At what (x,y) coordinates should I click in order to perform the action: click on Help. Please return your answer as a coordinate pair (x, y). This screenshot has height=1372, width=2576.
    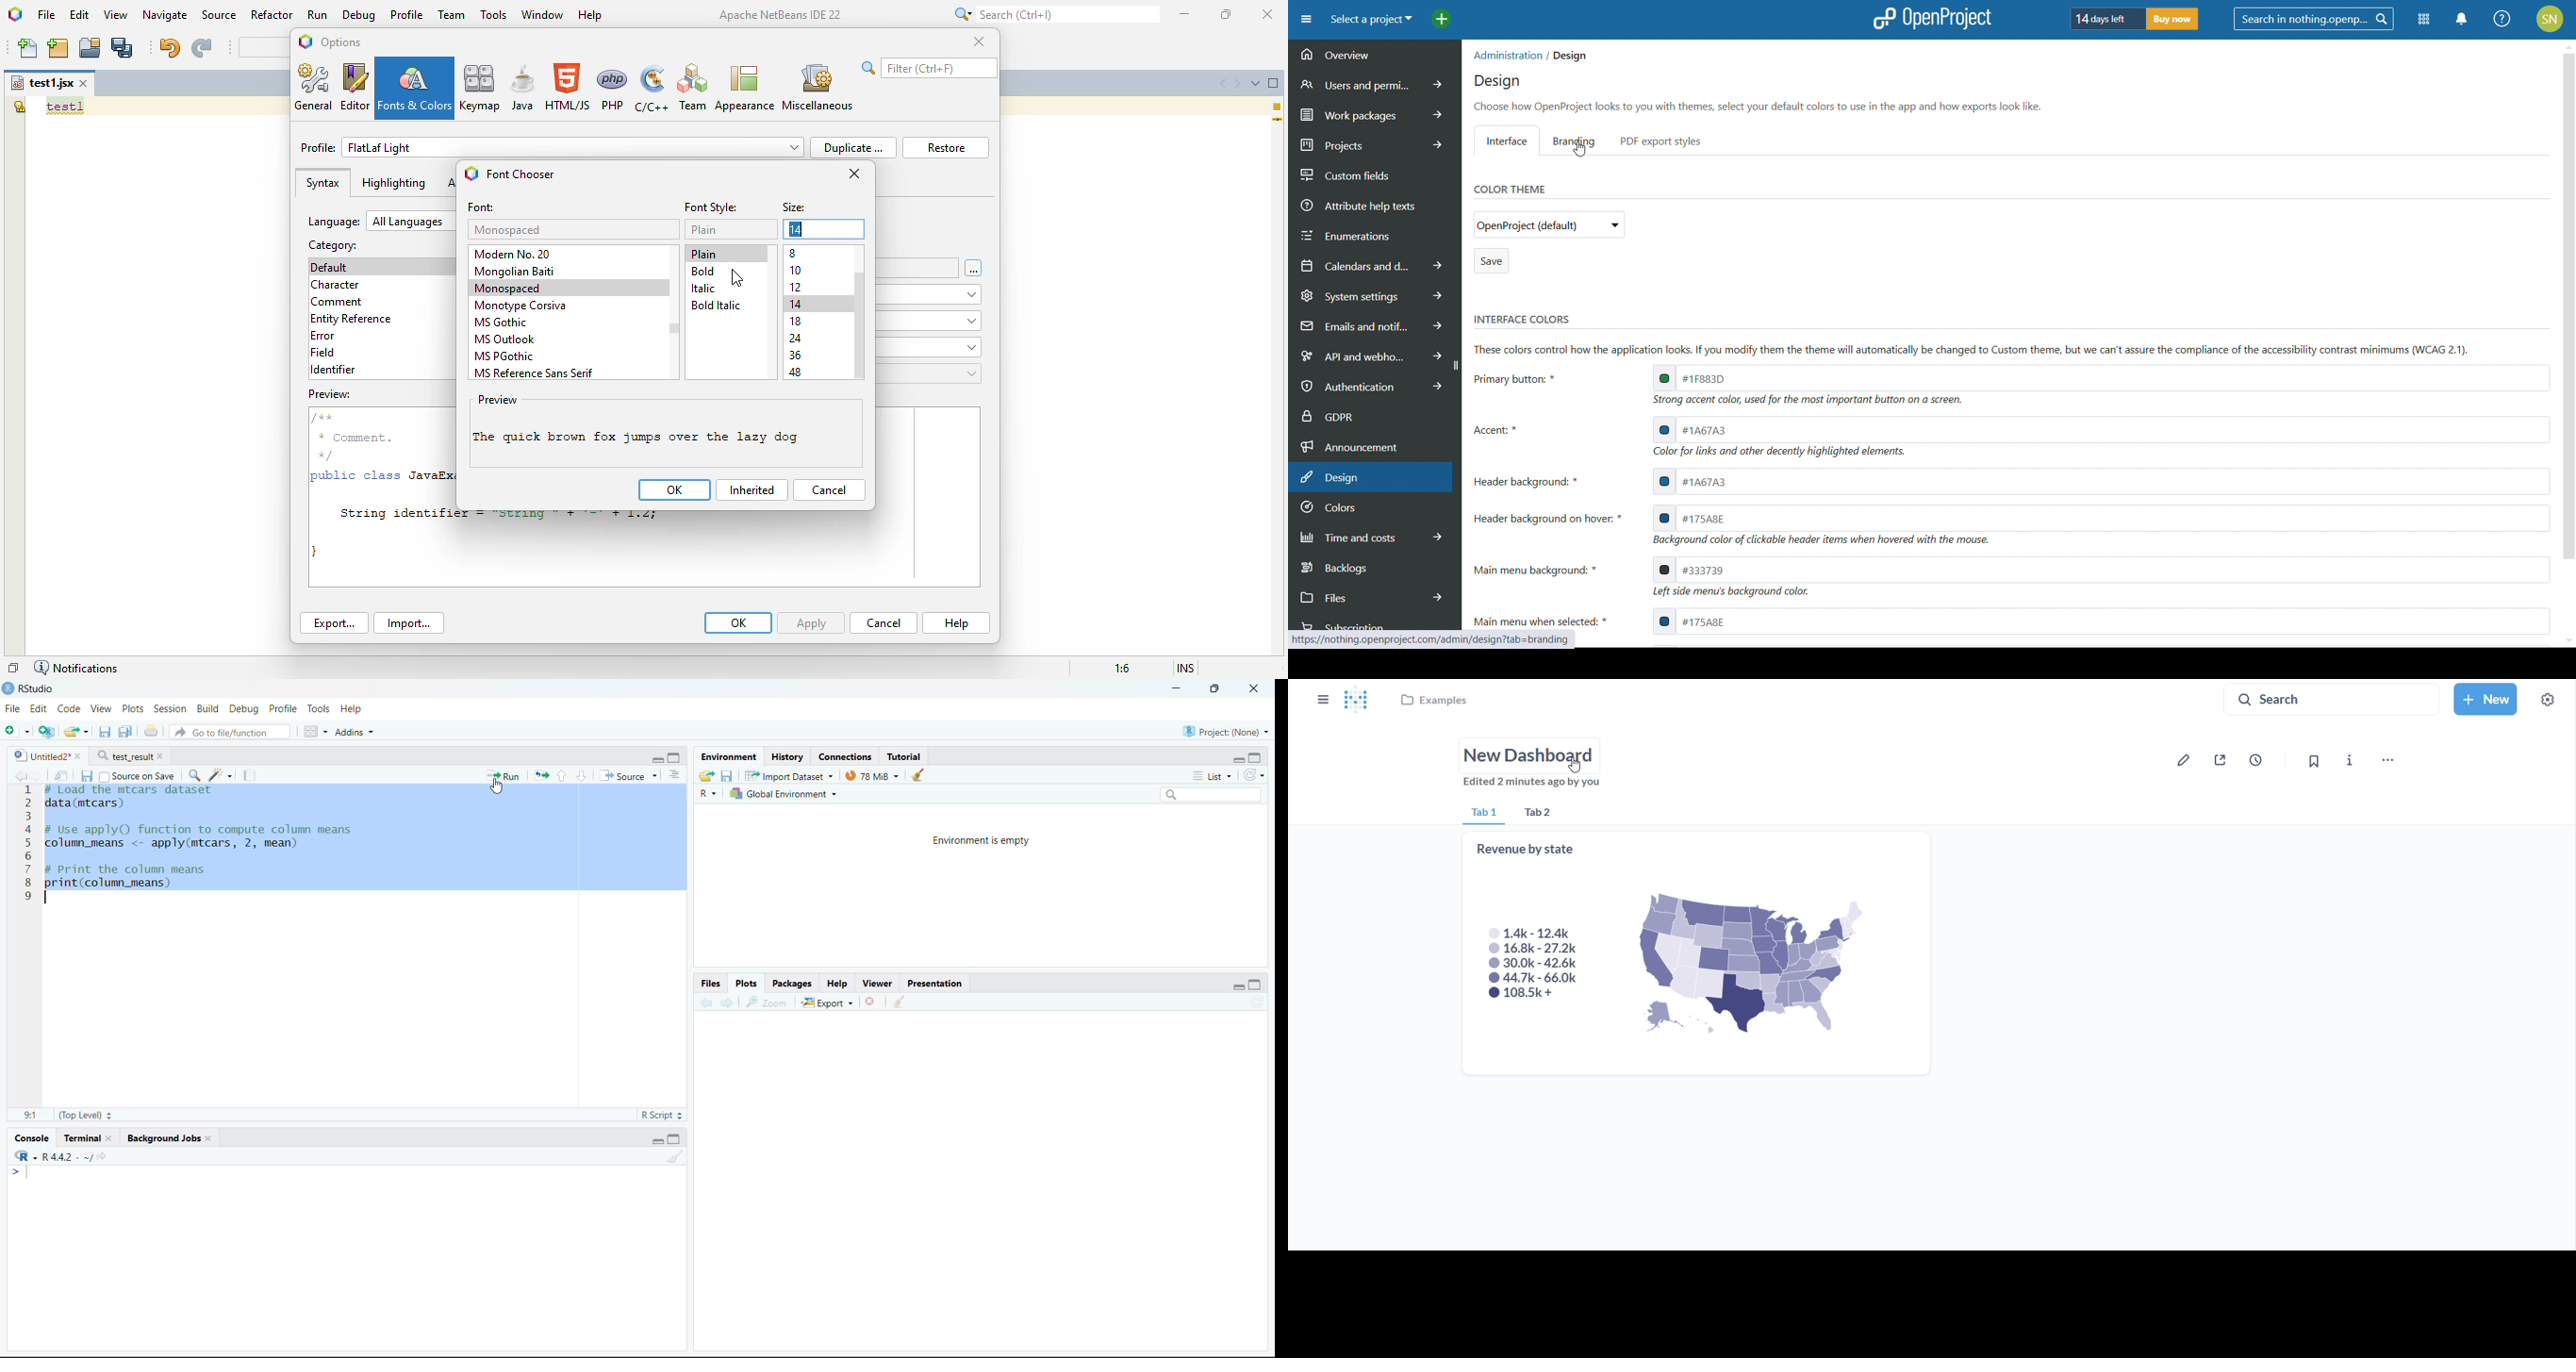
    Looking at the image, I should click on (356, 709).